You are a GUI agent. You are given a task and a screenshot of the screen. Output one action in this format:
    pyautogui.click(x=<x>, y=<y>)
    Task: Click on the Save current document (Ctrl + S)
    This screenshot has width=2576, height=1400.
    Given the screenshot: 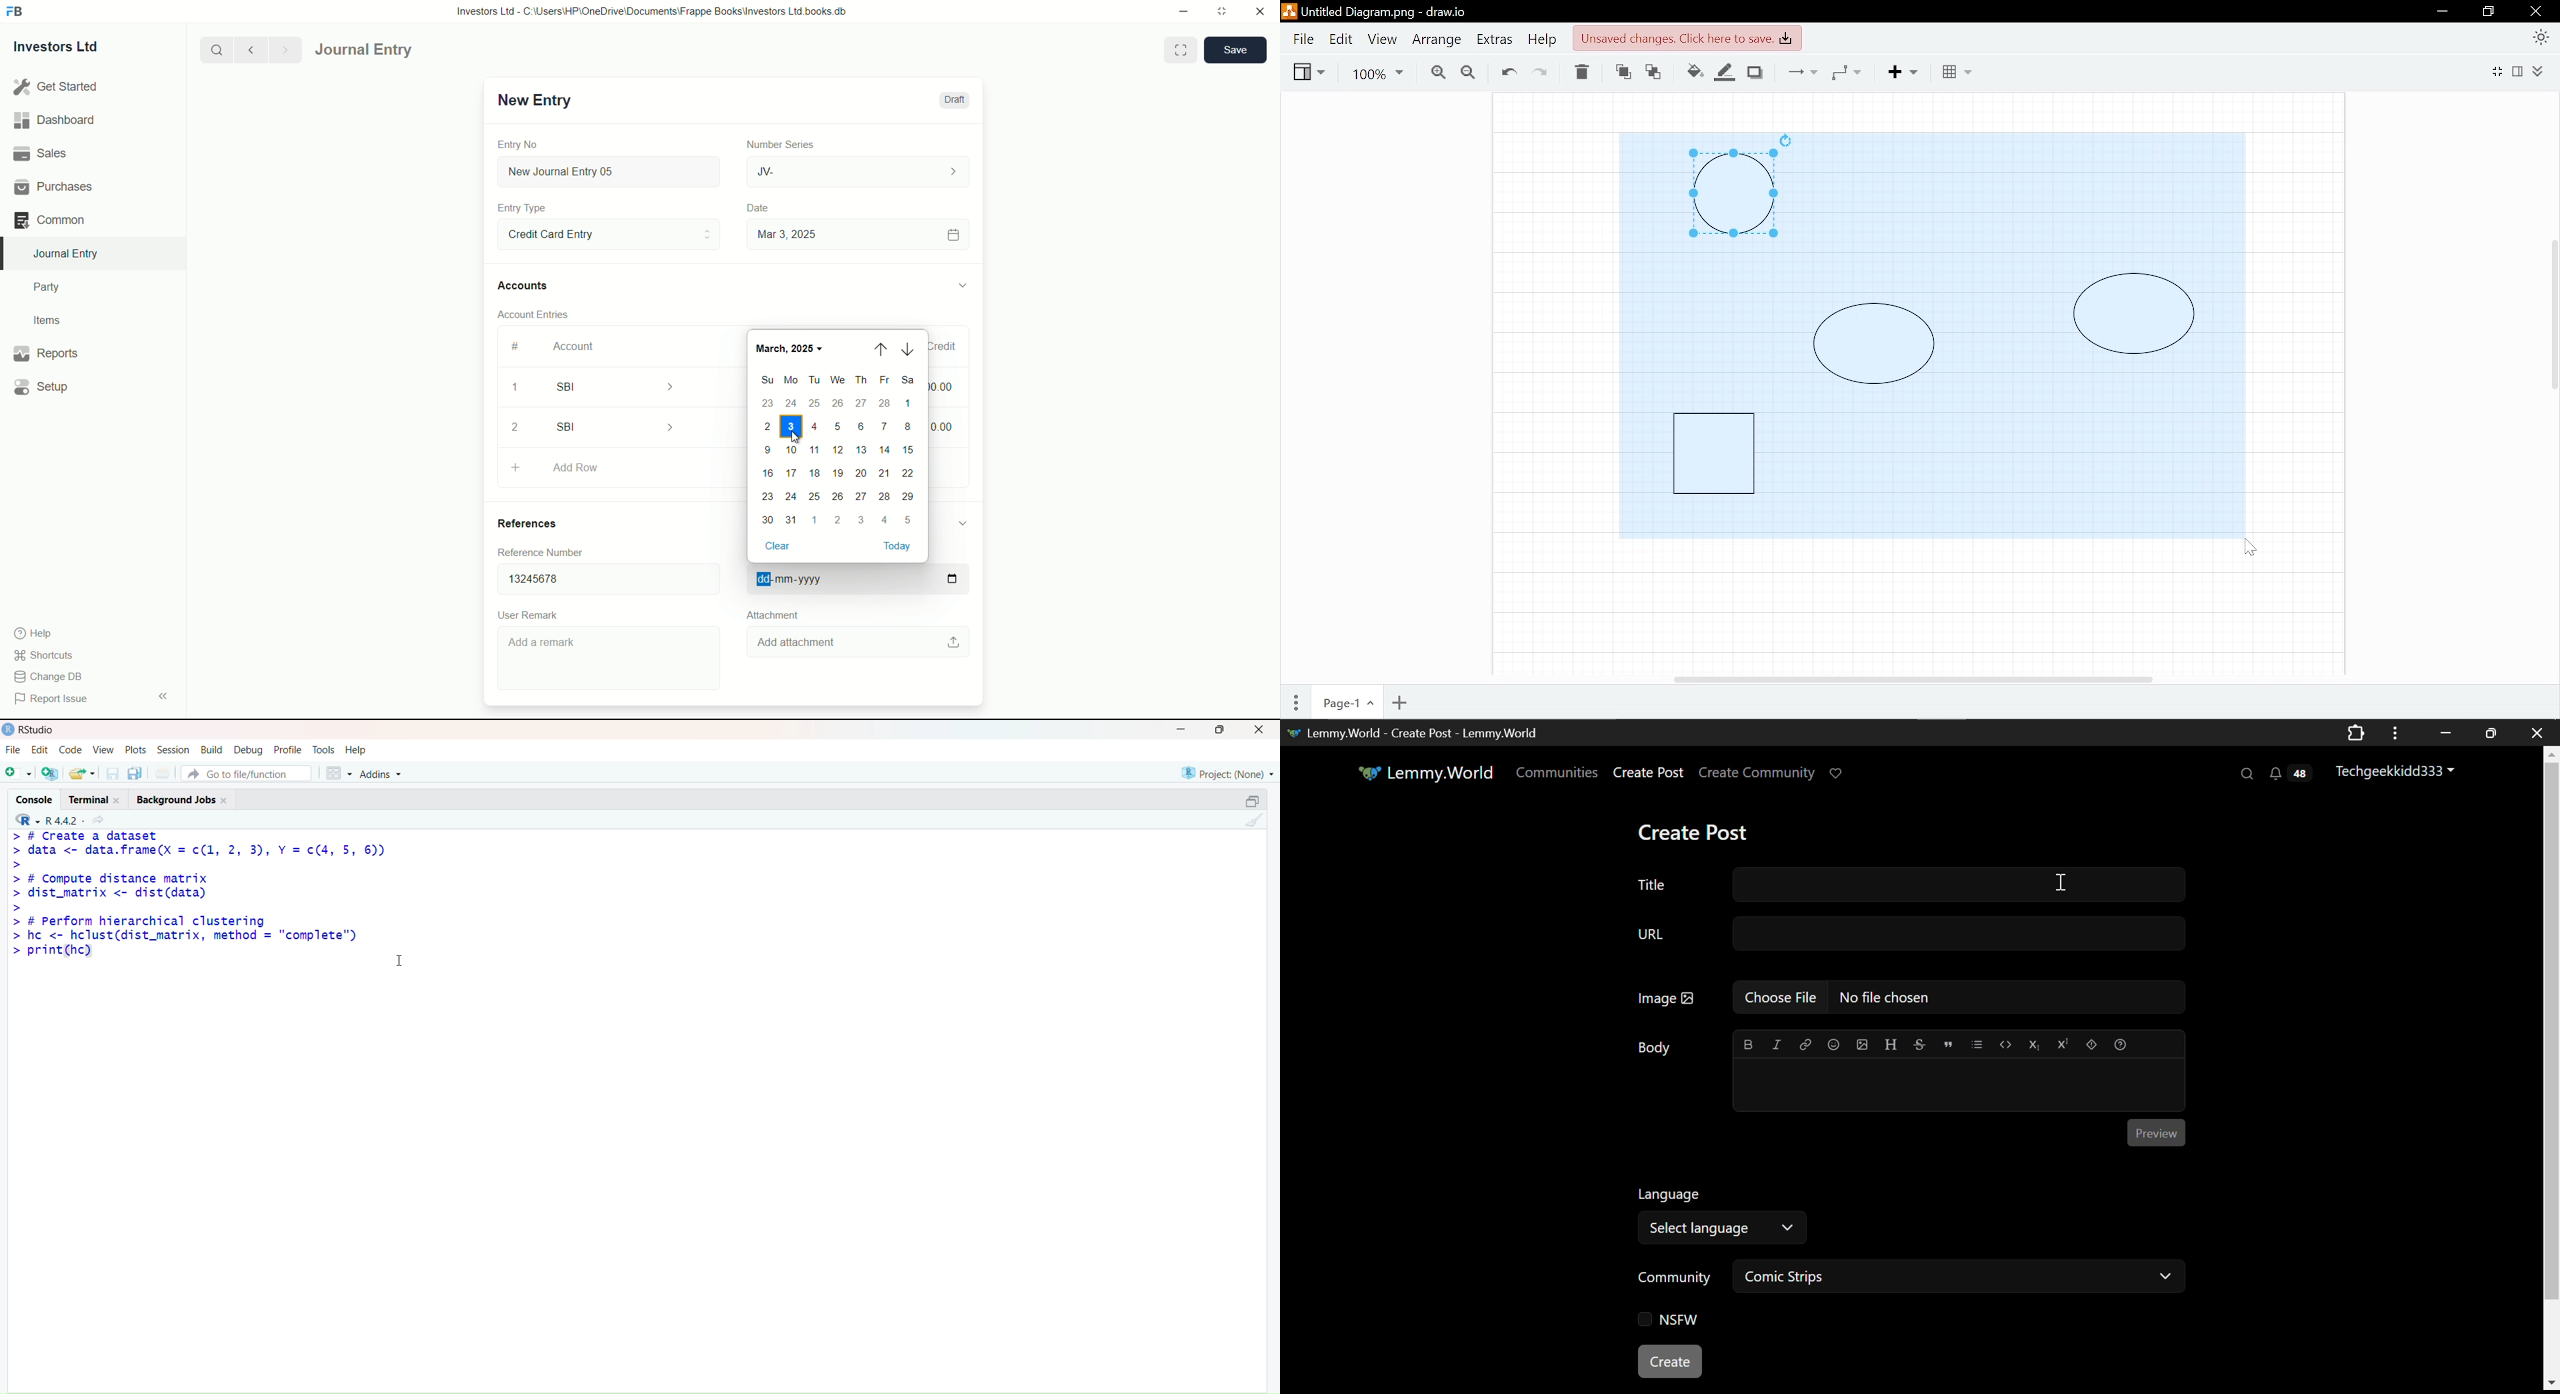 What is the action you would take?
    pyautogui.click(x=111, y=772)
    